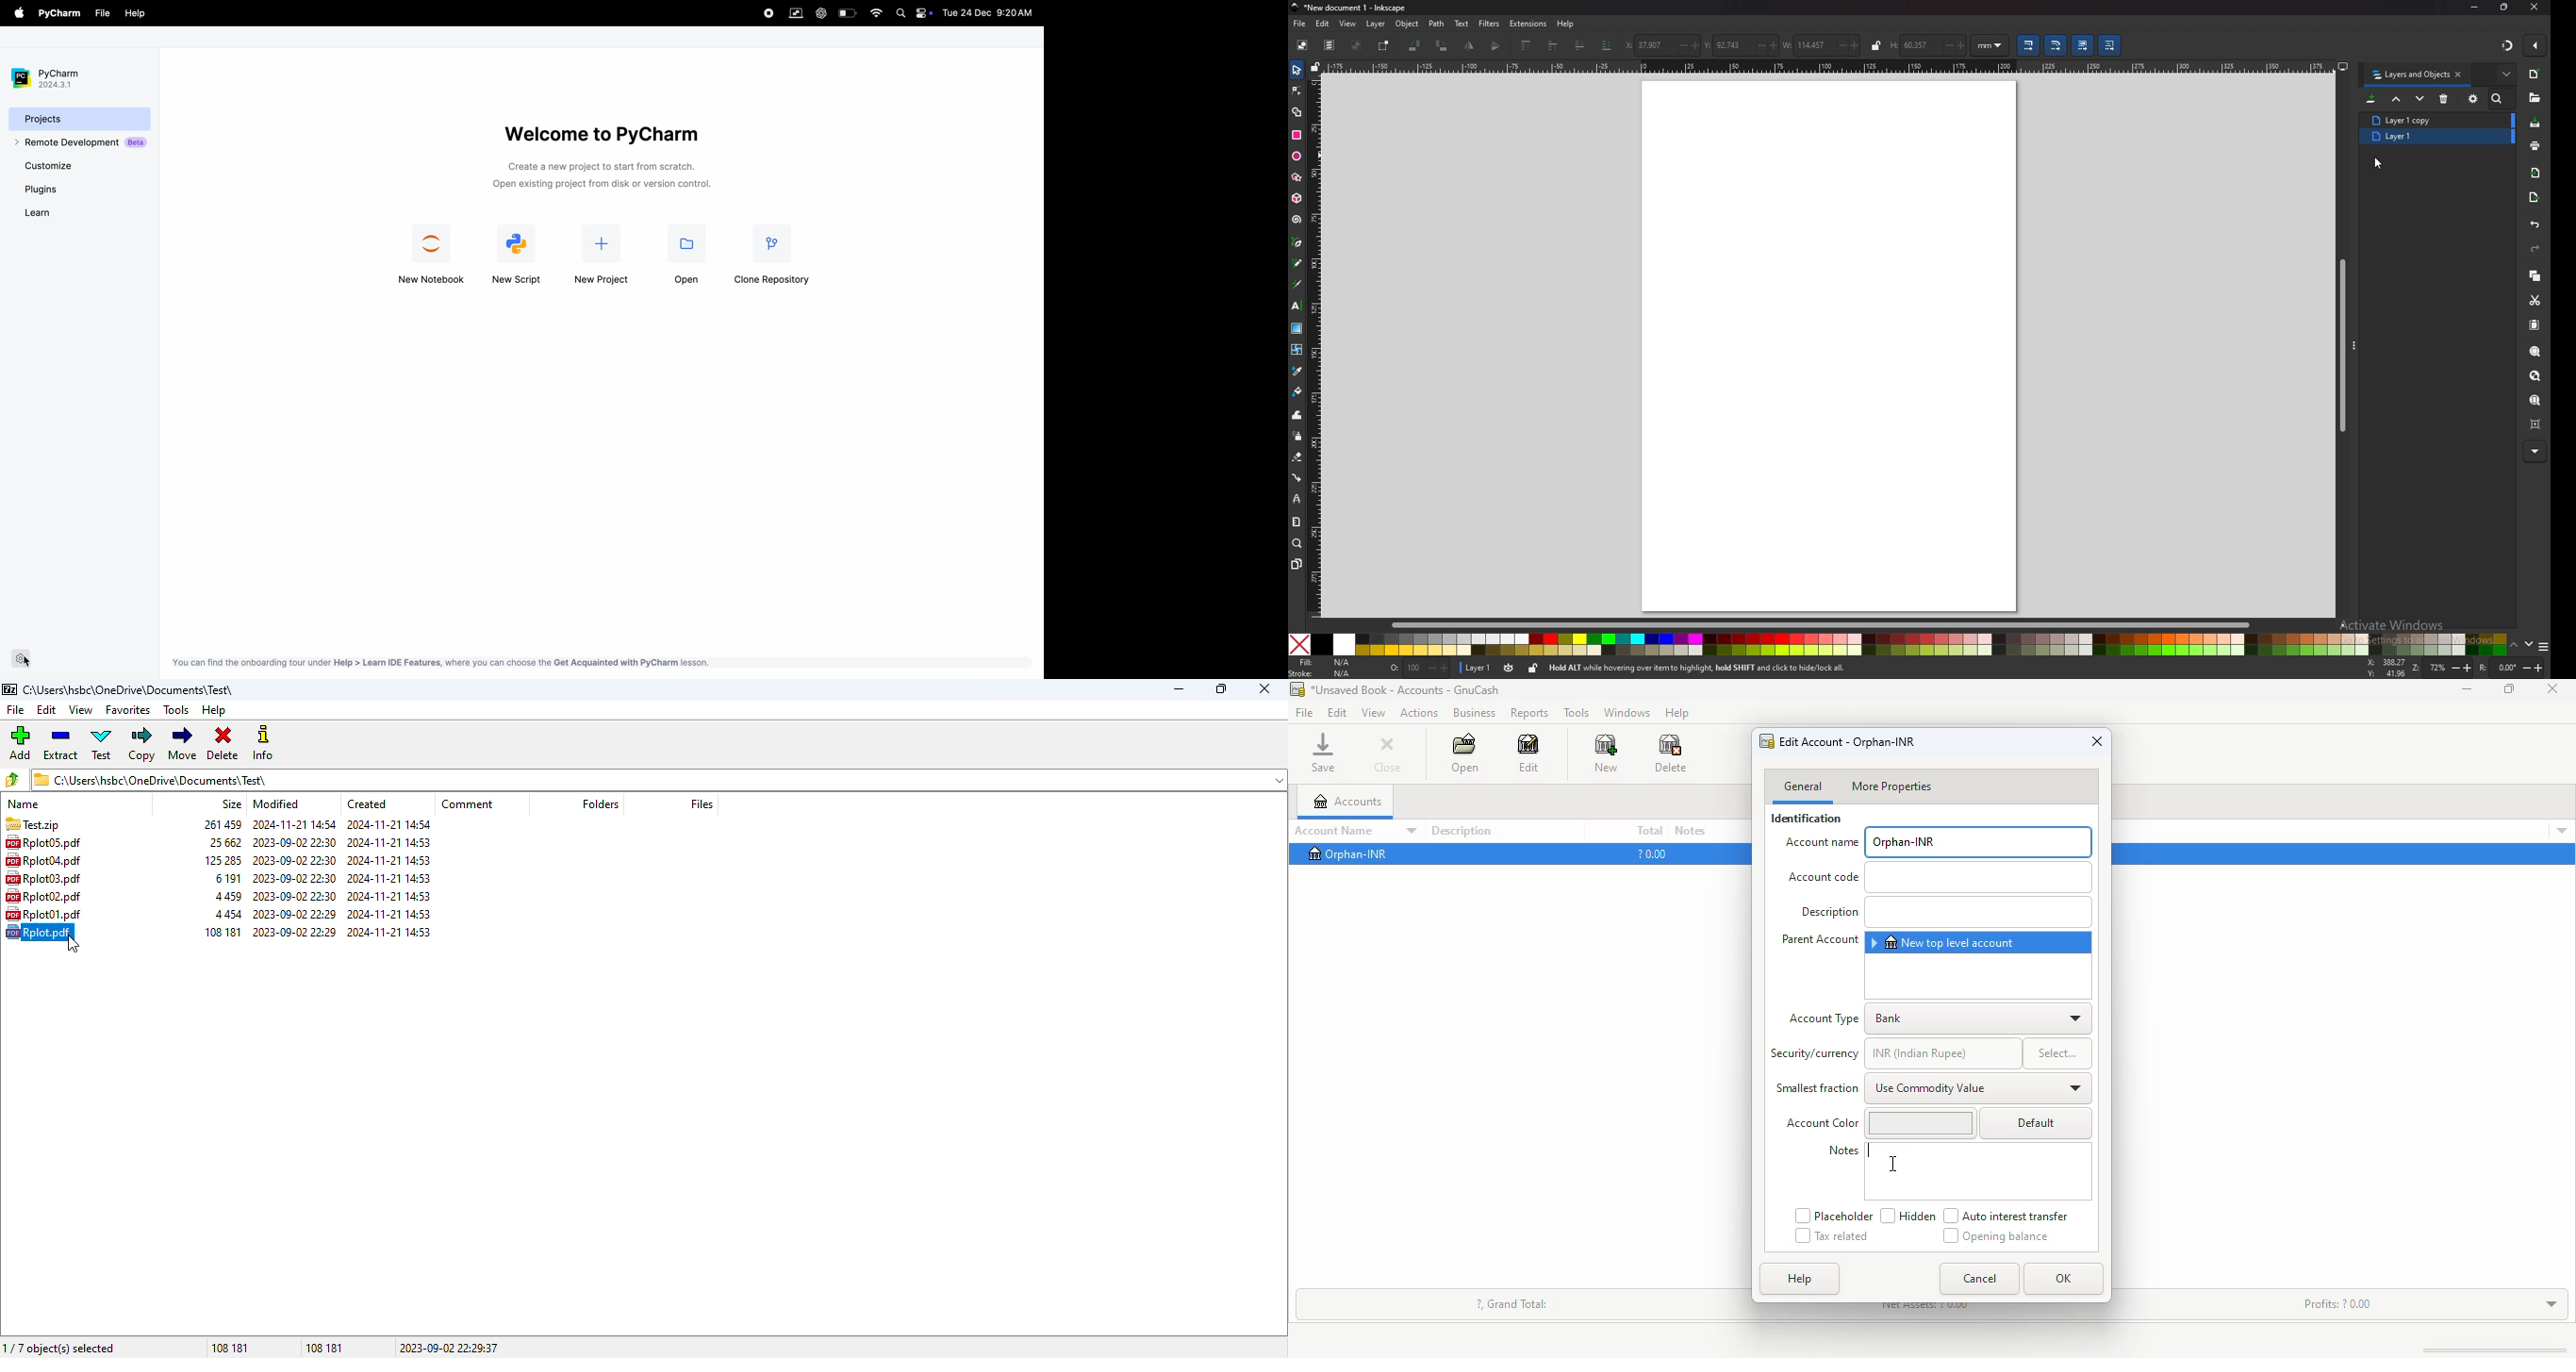 The width and height of the screenshot is (2576, 1372). What do you see at coordinates (1821, 939) in the screenshot?
I see `parents account` at bounding box center [1821, 939].